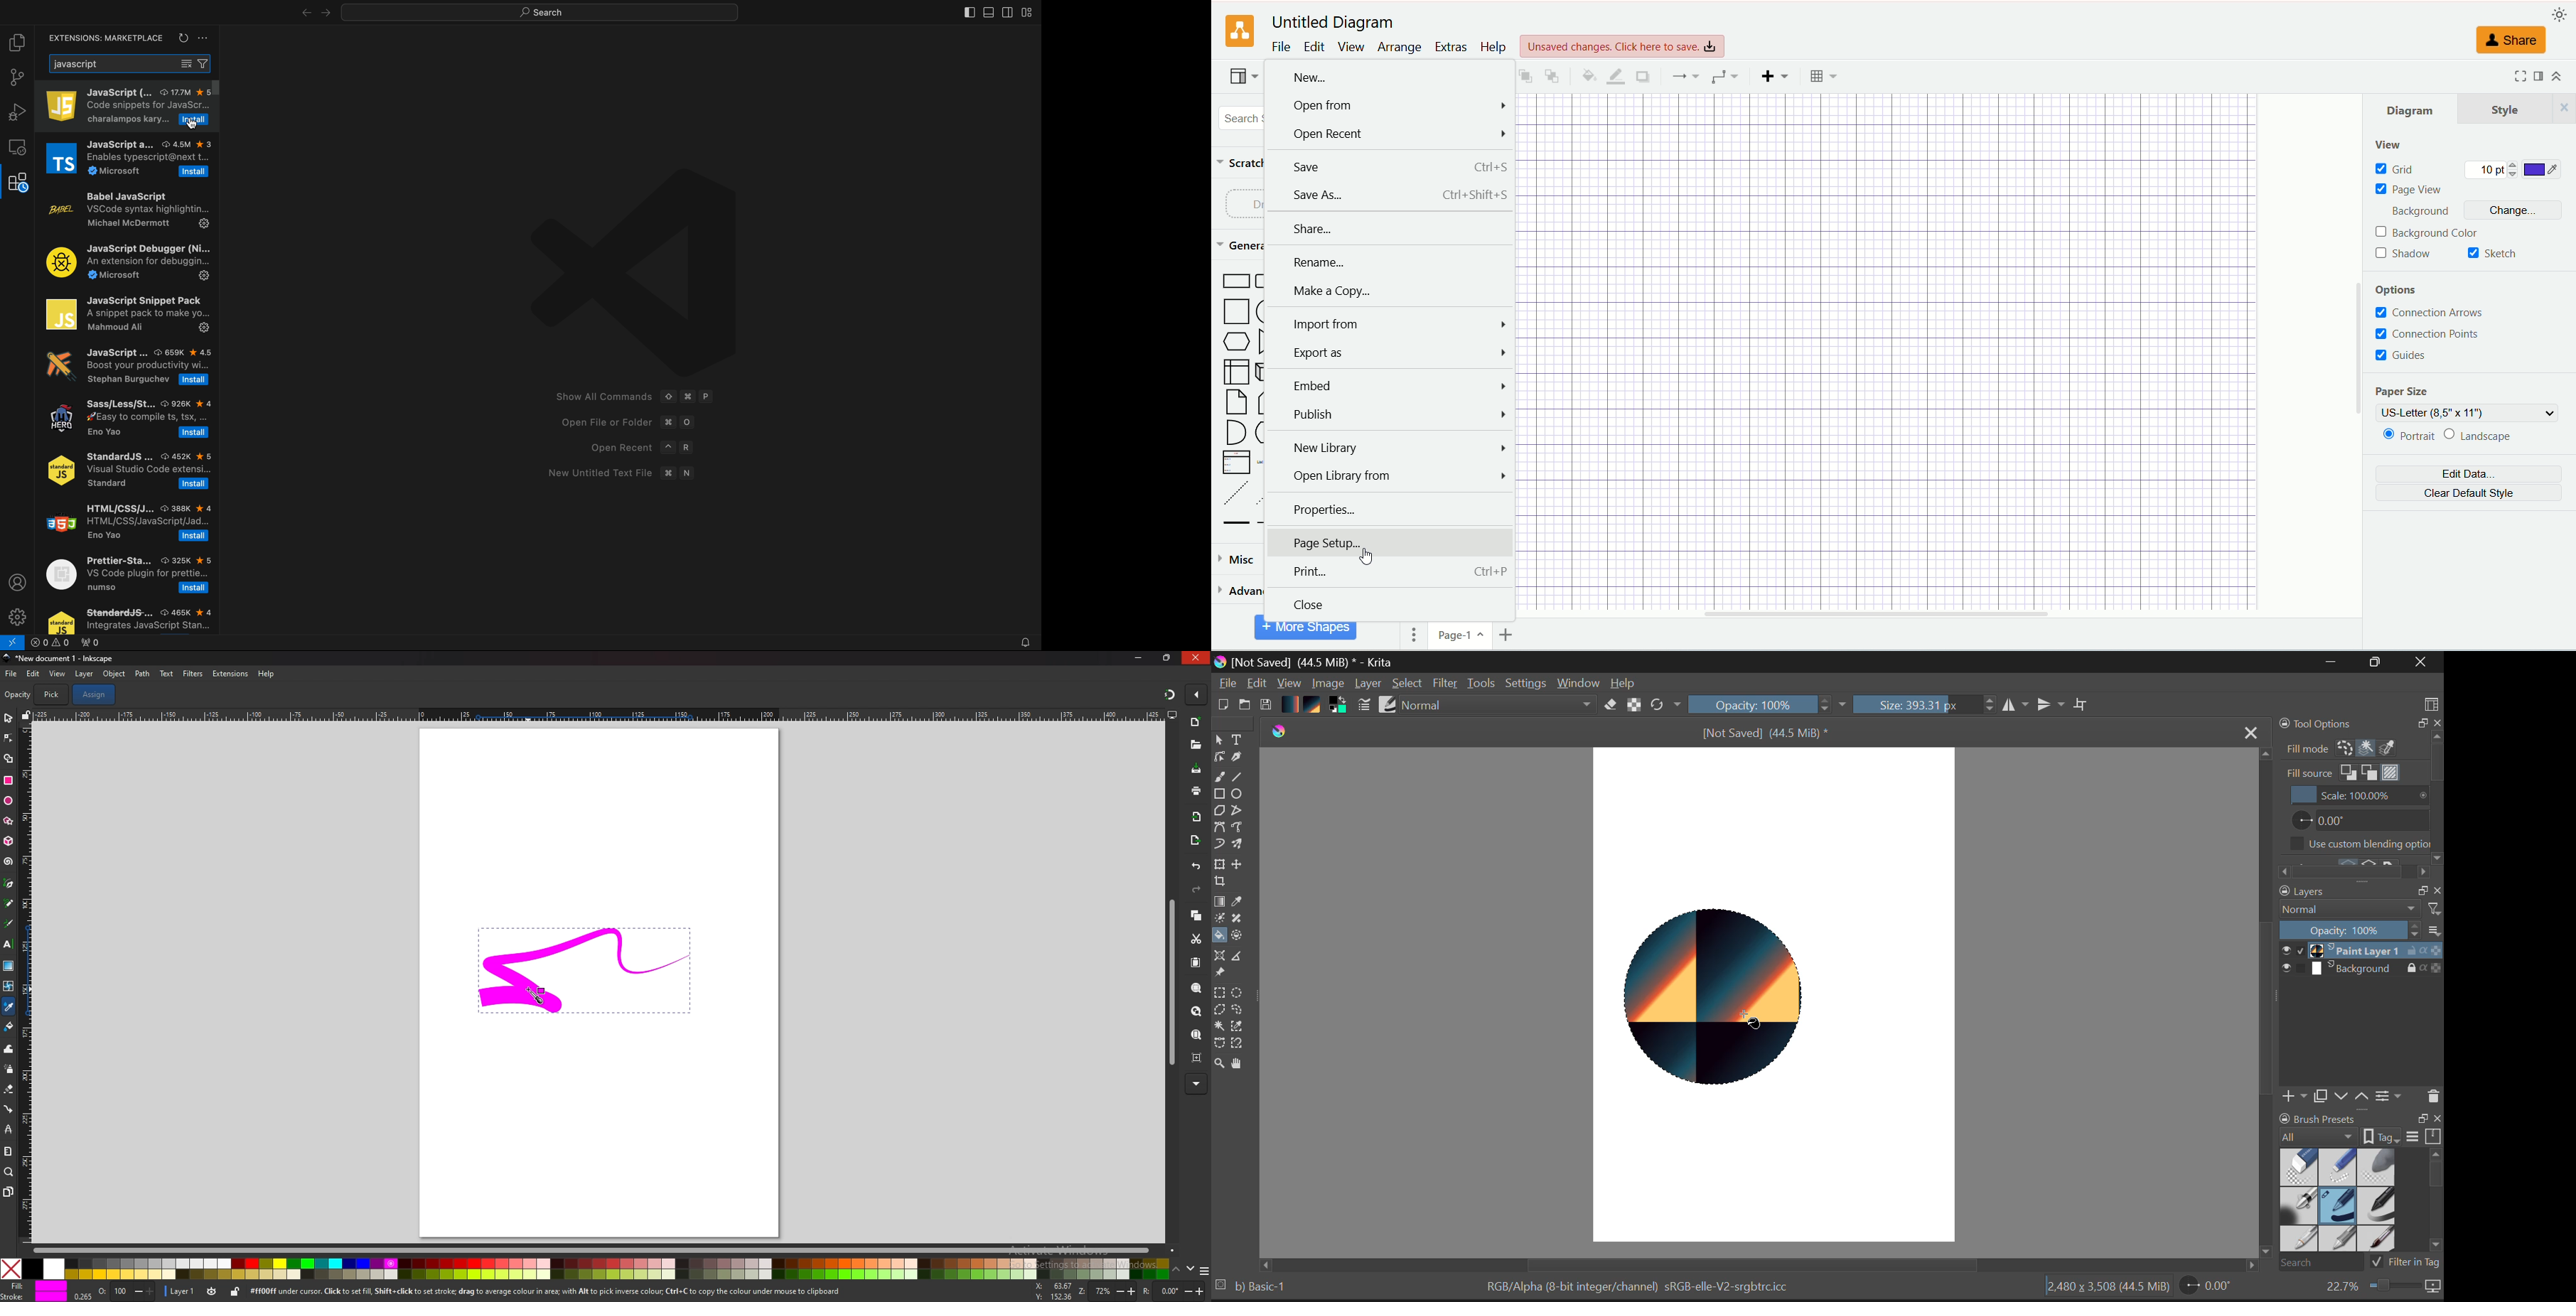 The image size is (2576, 1316). What do you see at coordinates (106, 103) in the screenshot?
I see `JavaScript (... ®17.7M * 5
Code snippets for JavaScr...
charalampos kary...` at bounding box center [106, 103].